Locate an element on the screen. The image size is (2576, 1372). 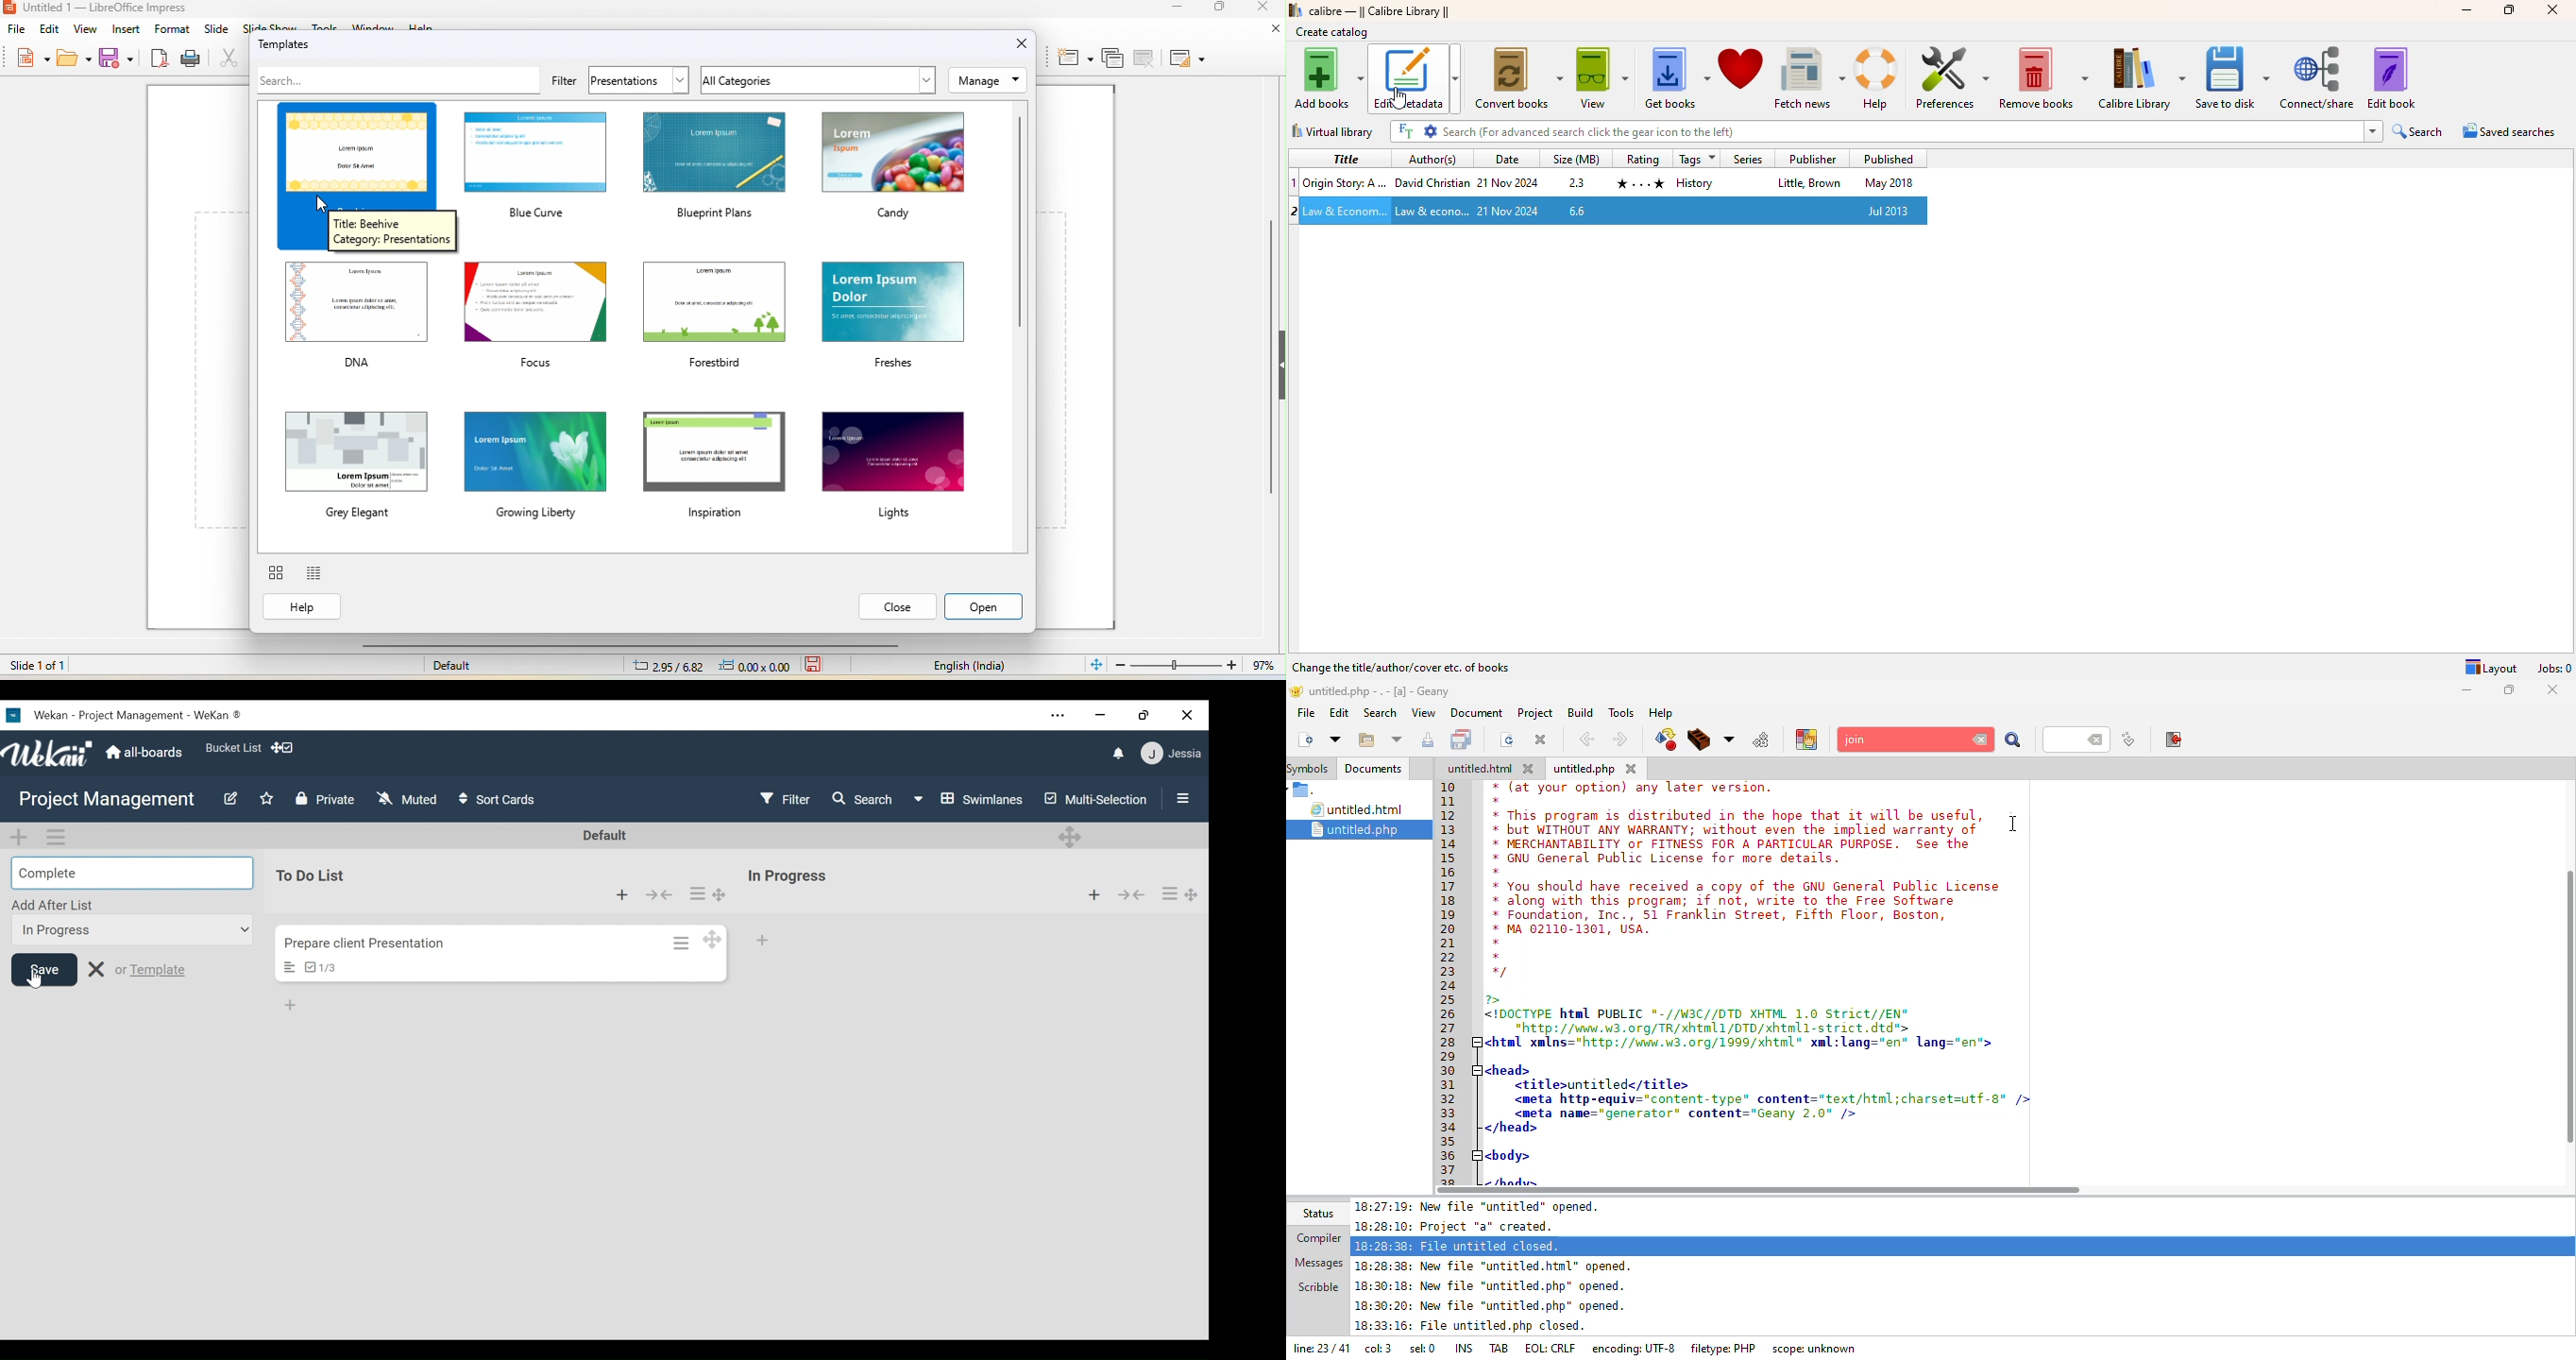
18 is located at coordinates (1453, 903).